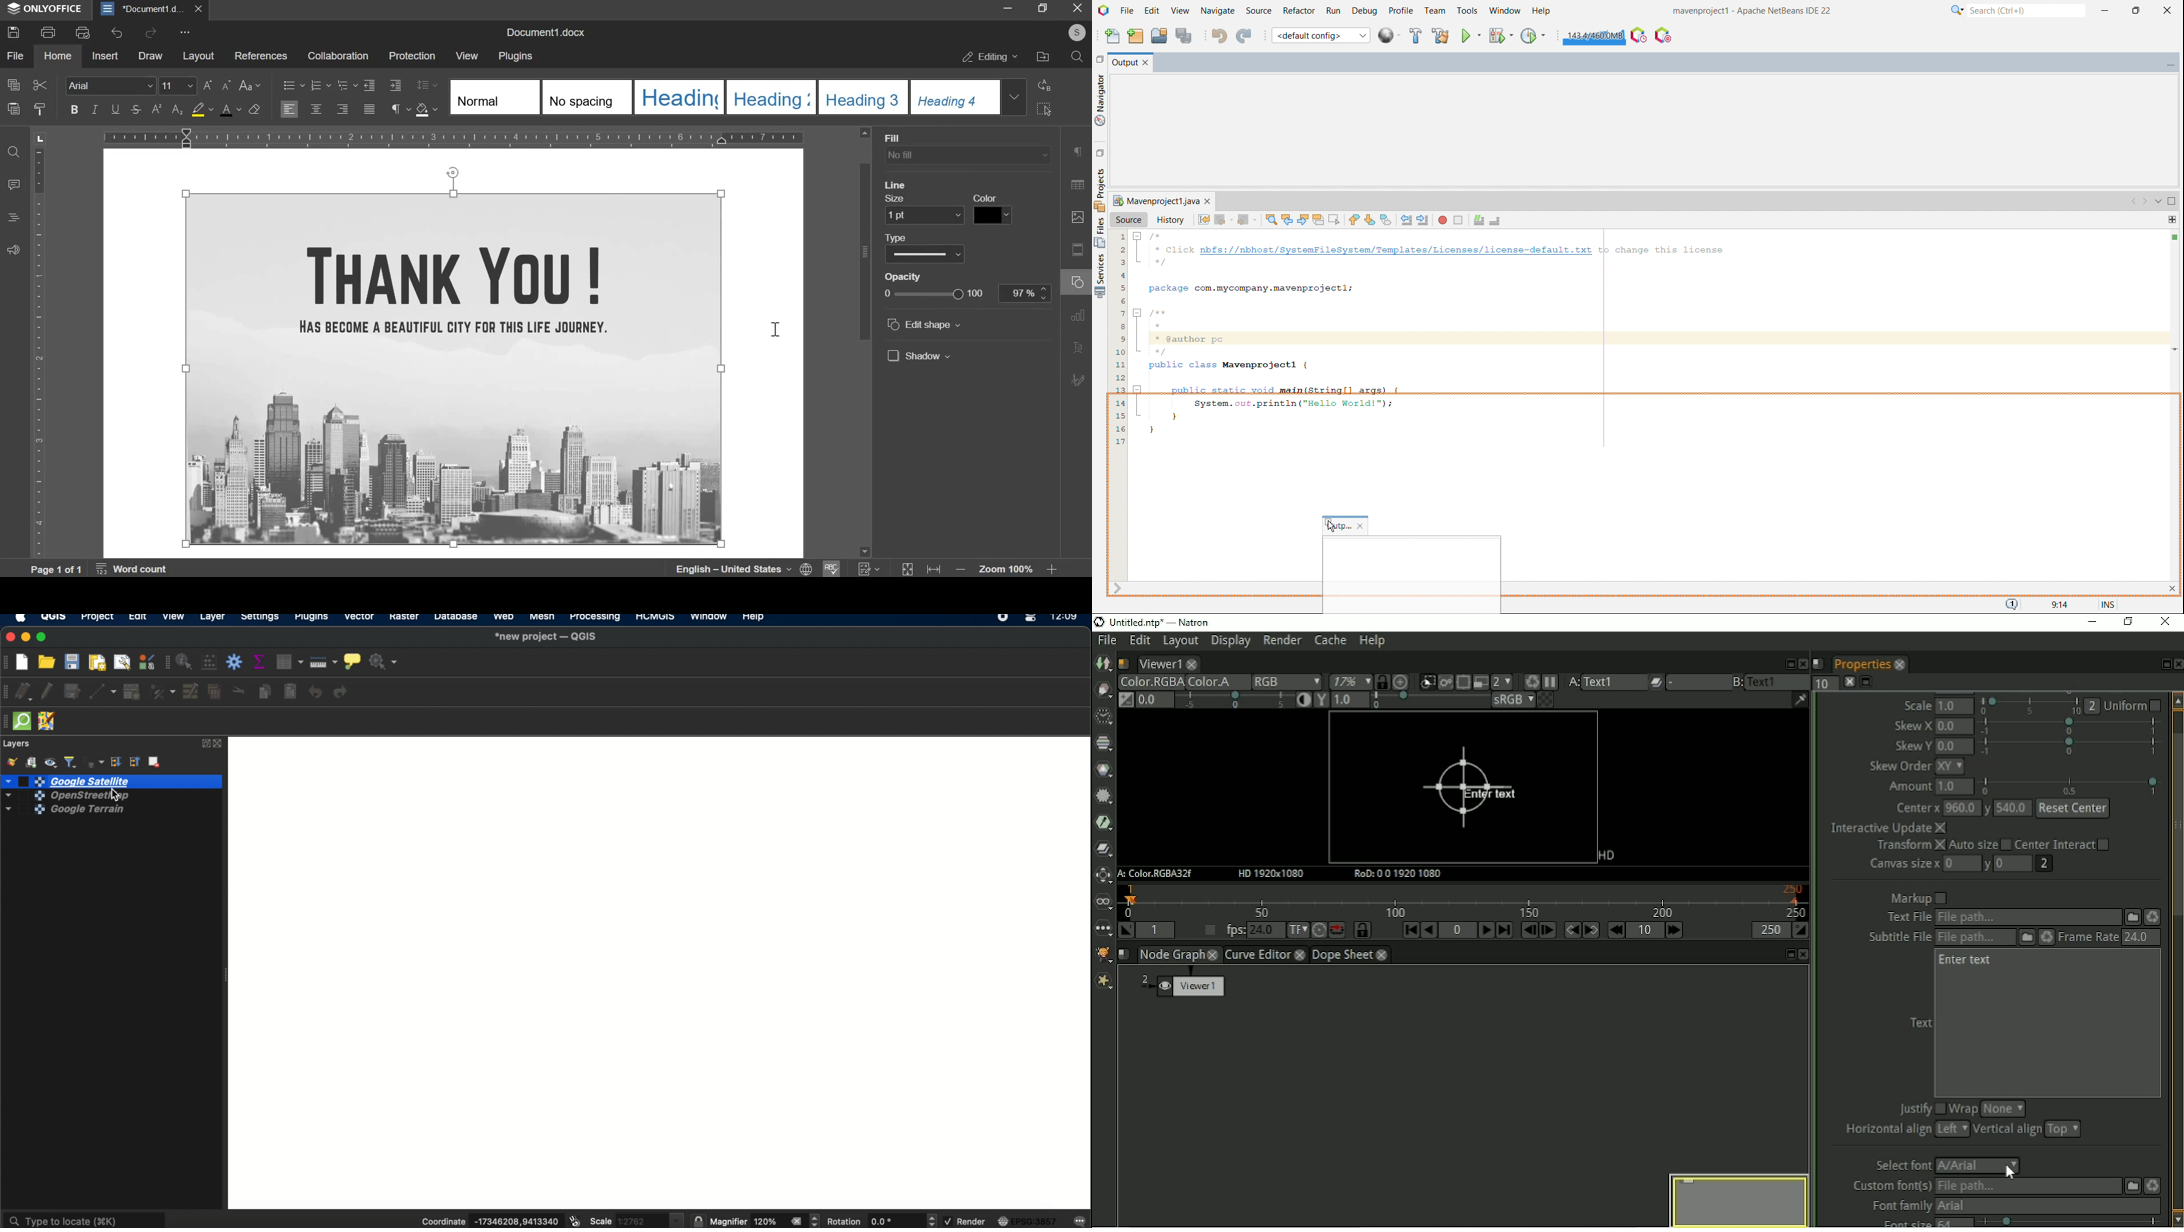 This screenshot has width=2184, height=1232. What do you see at coordinates (1079, 380) in the screenshot?
I see `signature` at bounding box center [1079, 380].